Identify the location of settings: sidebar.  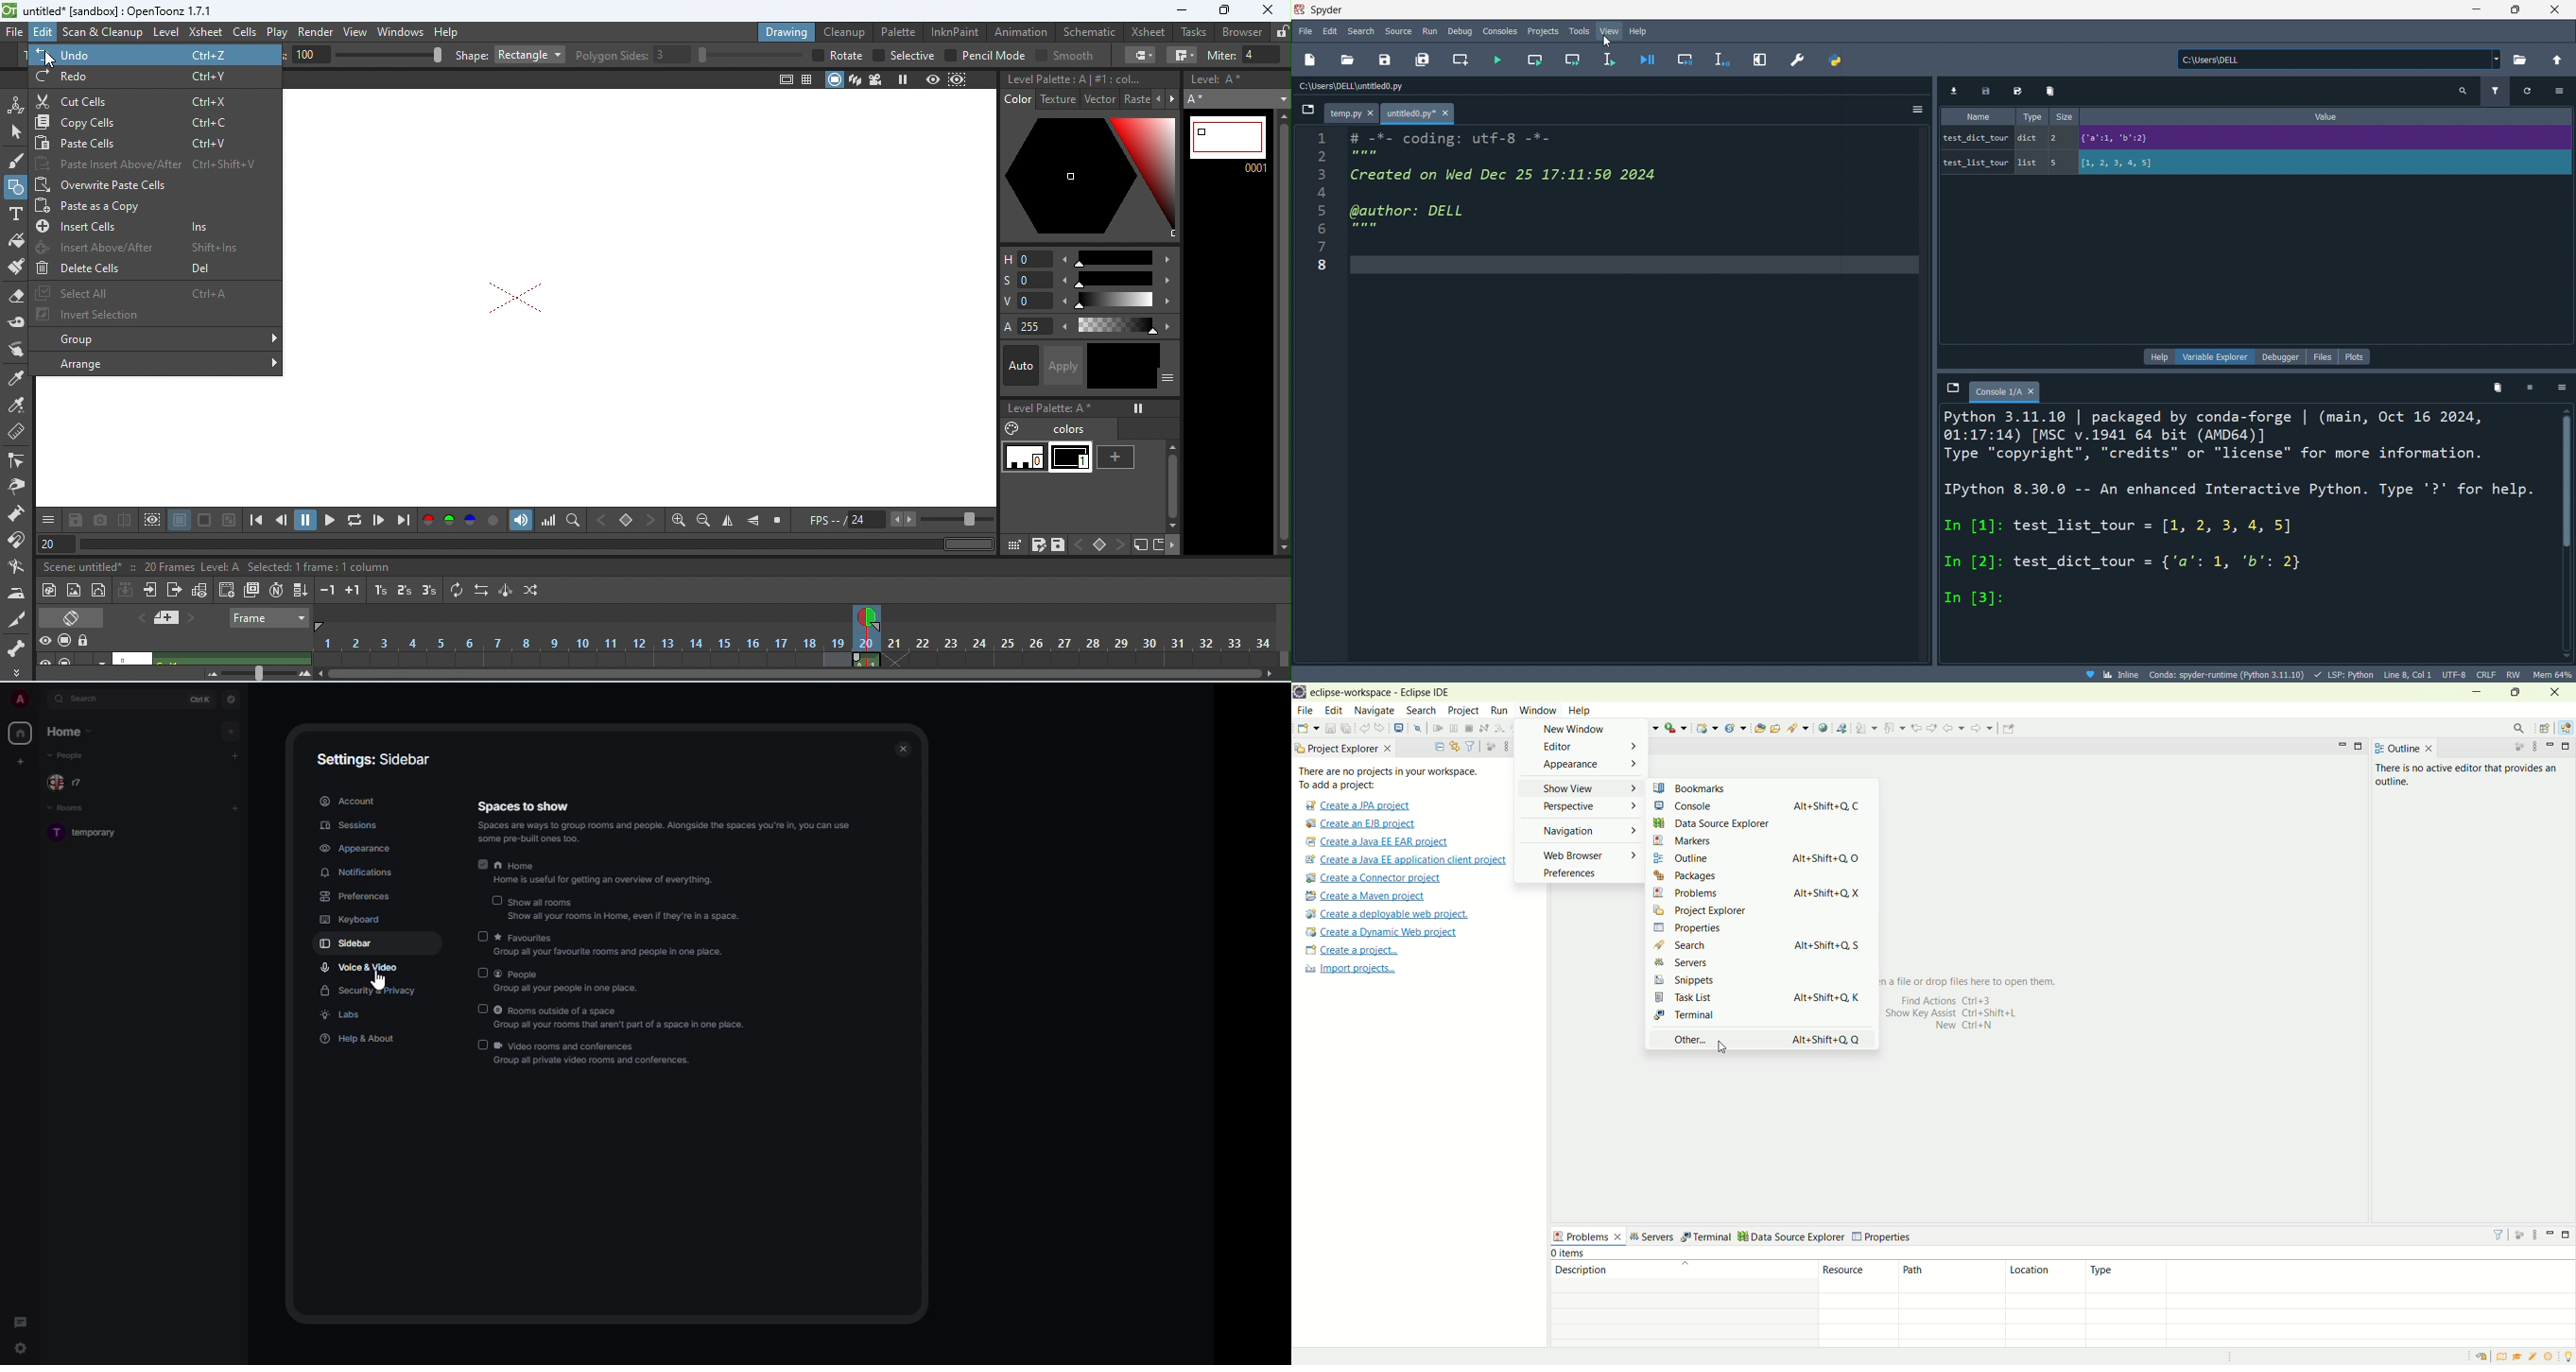
(374, 760).